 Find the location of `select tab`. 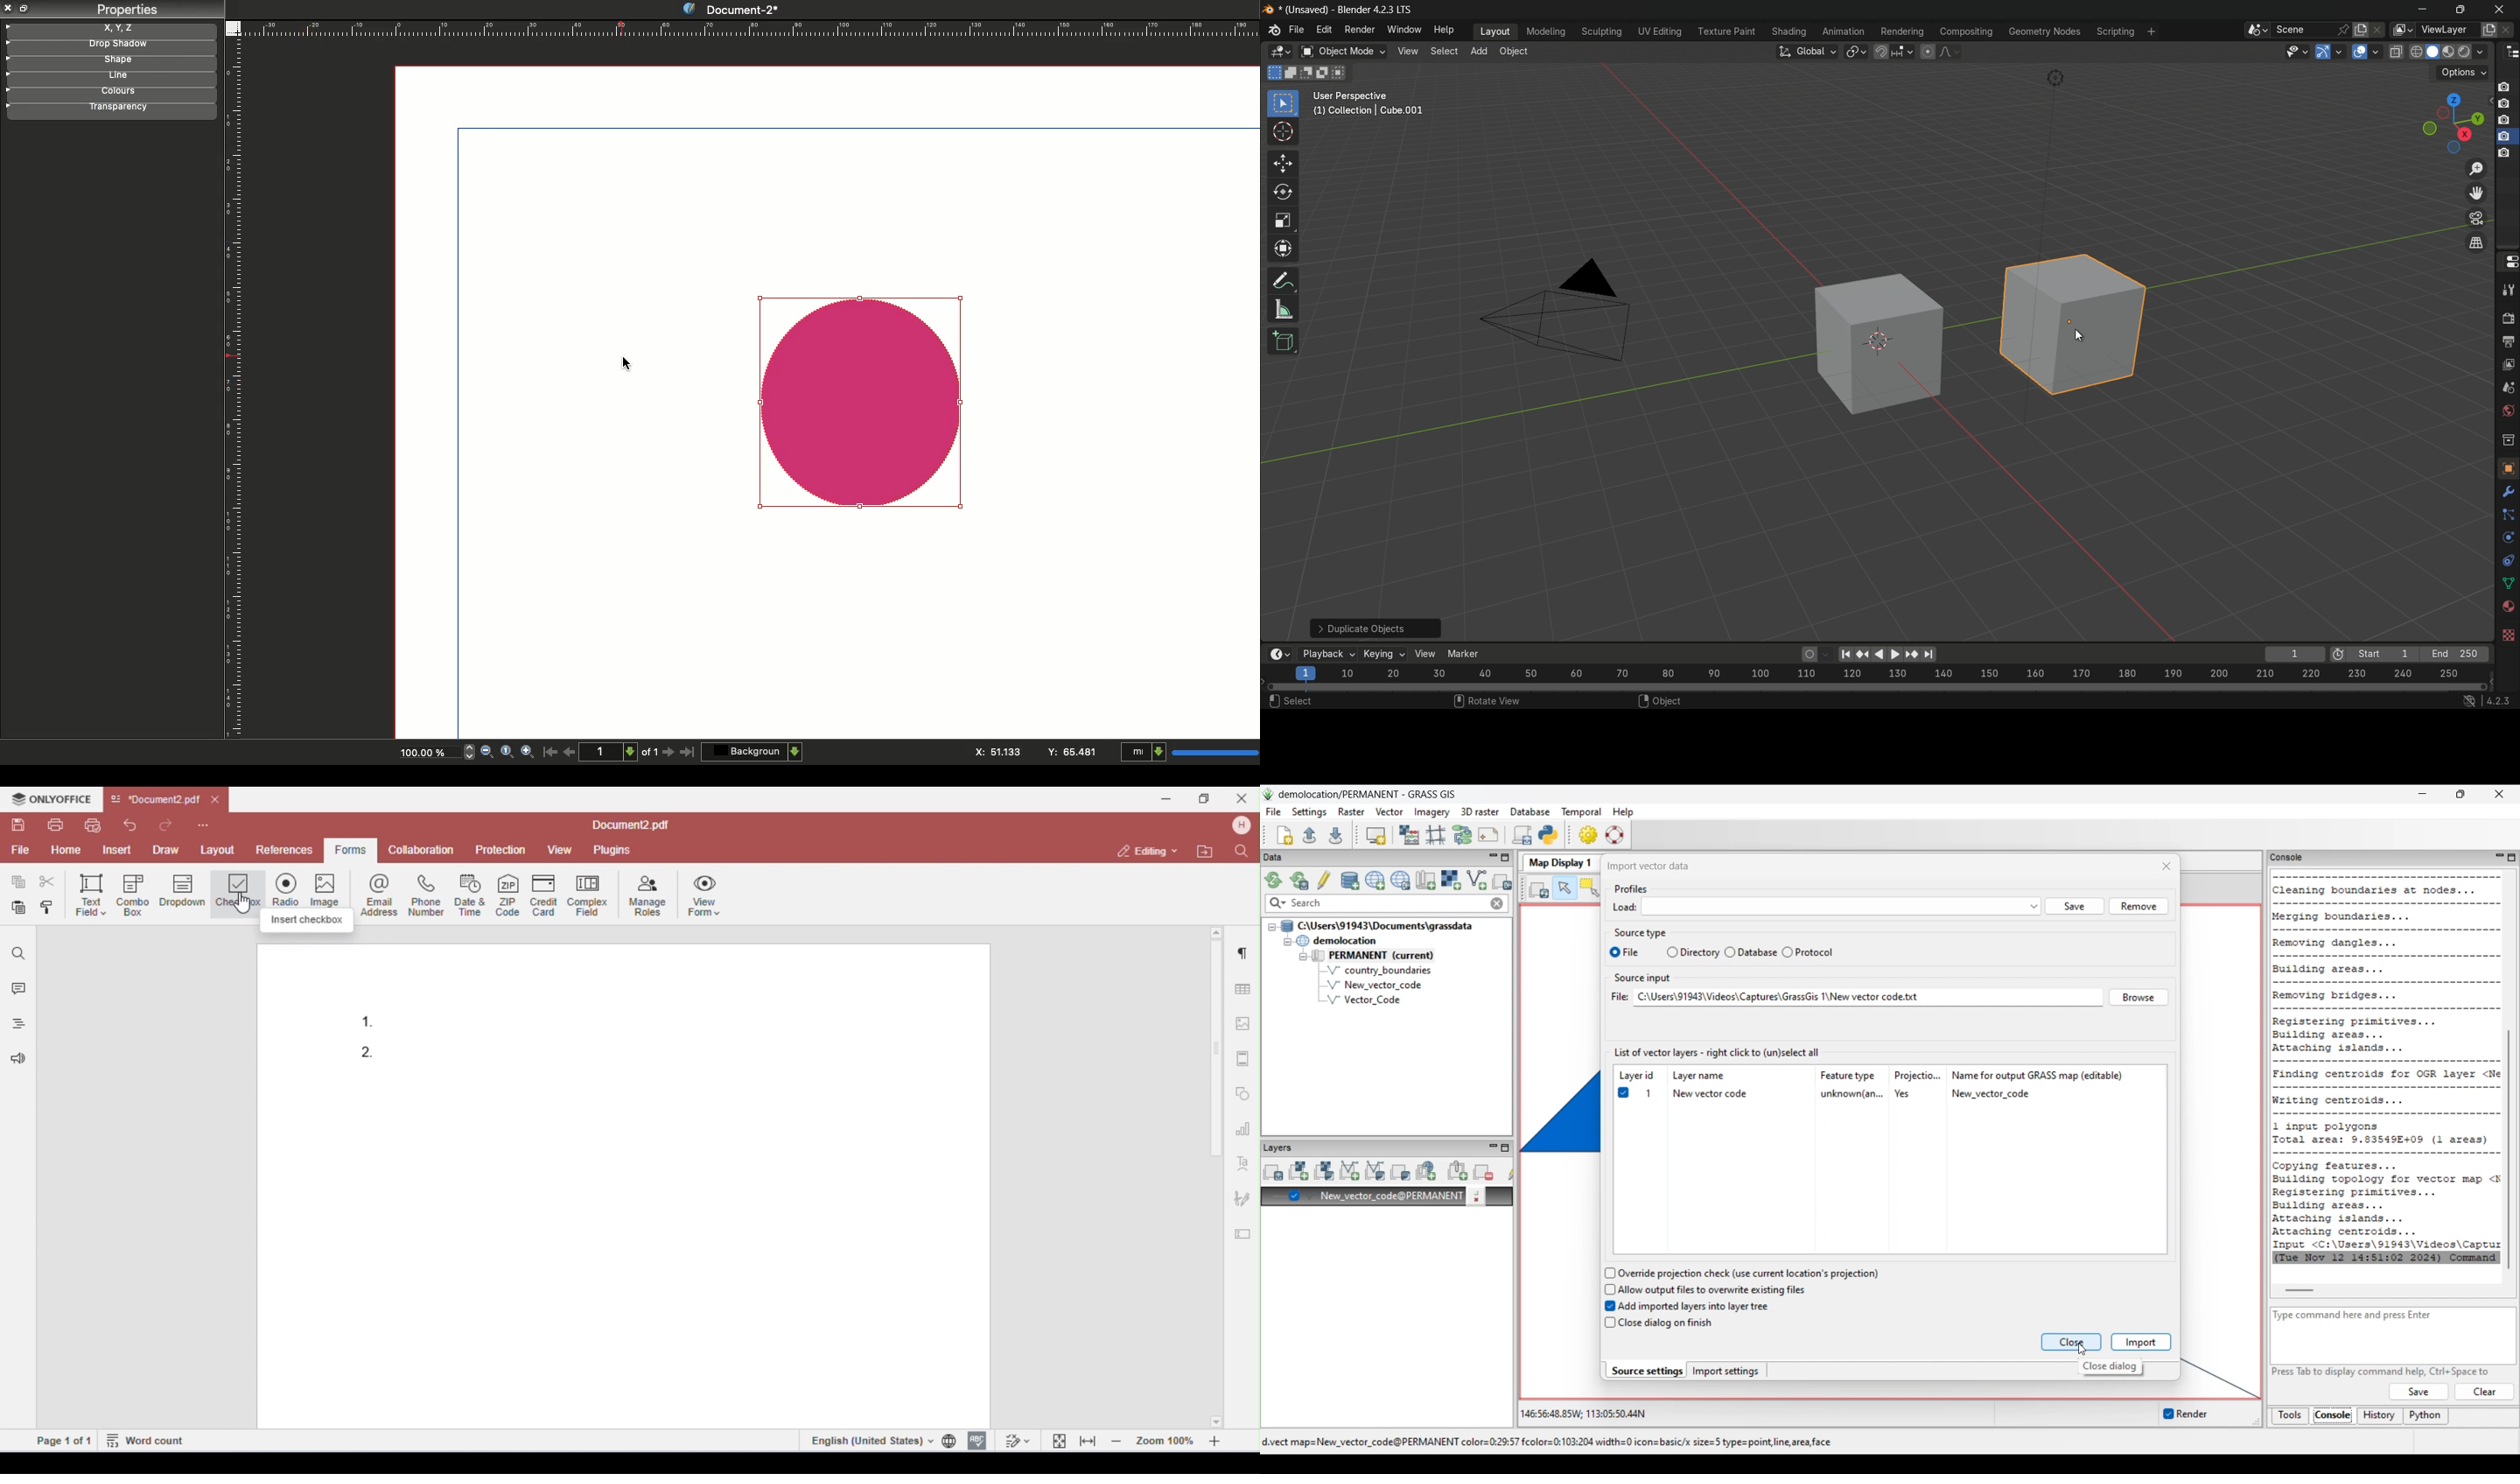

select tab is located at coordinates (1446, 51).